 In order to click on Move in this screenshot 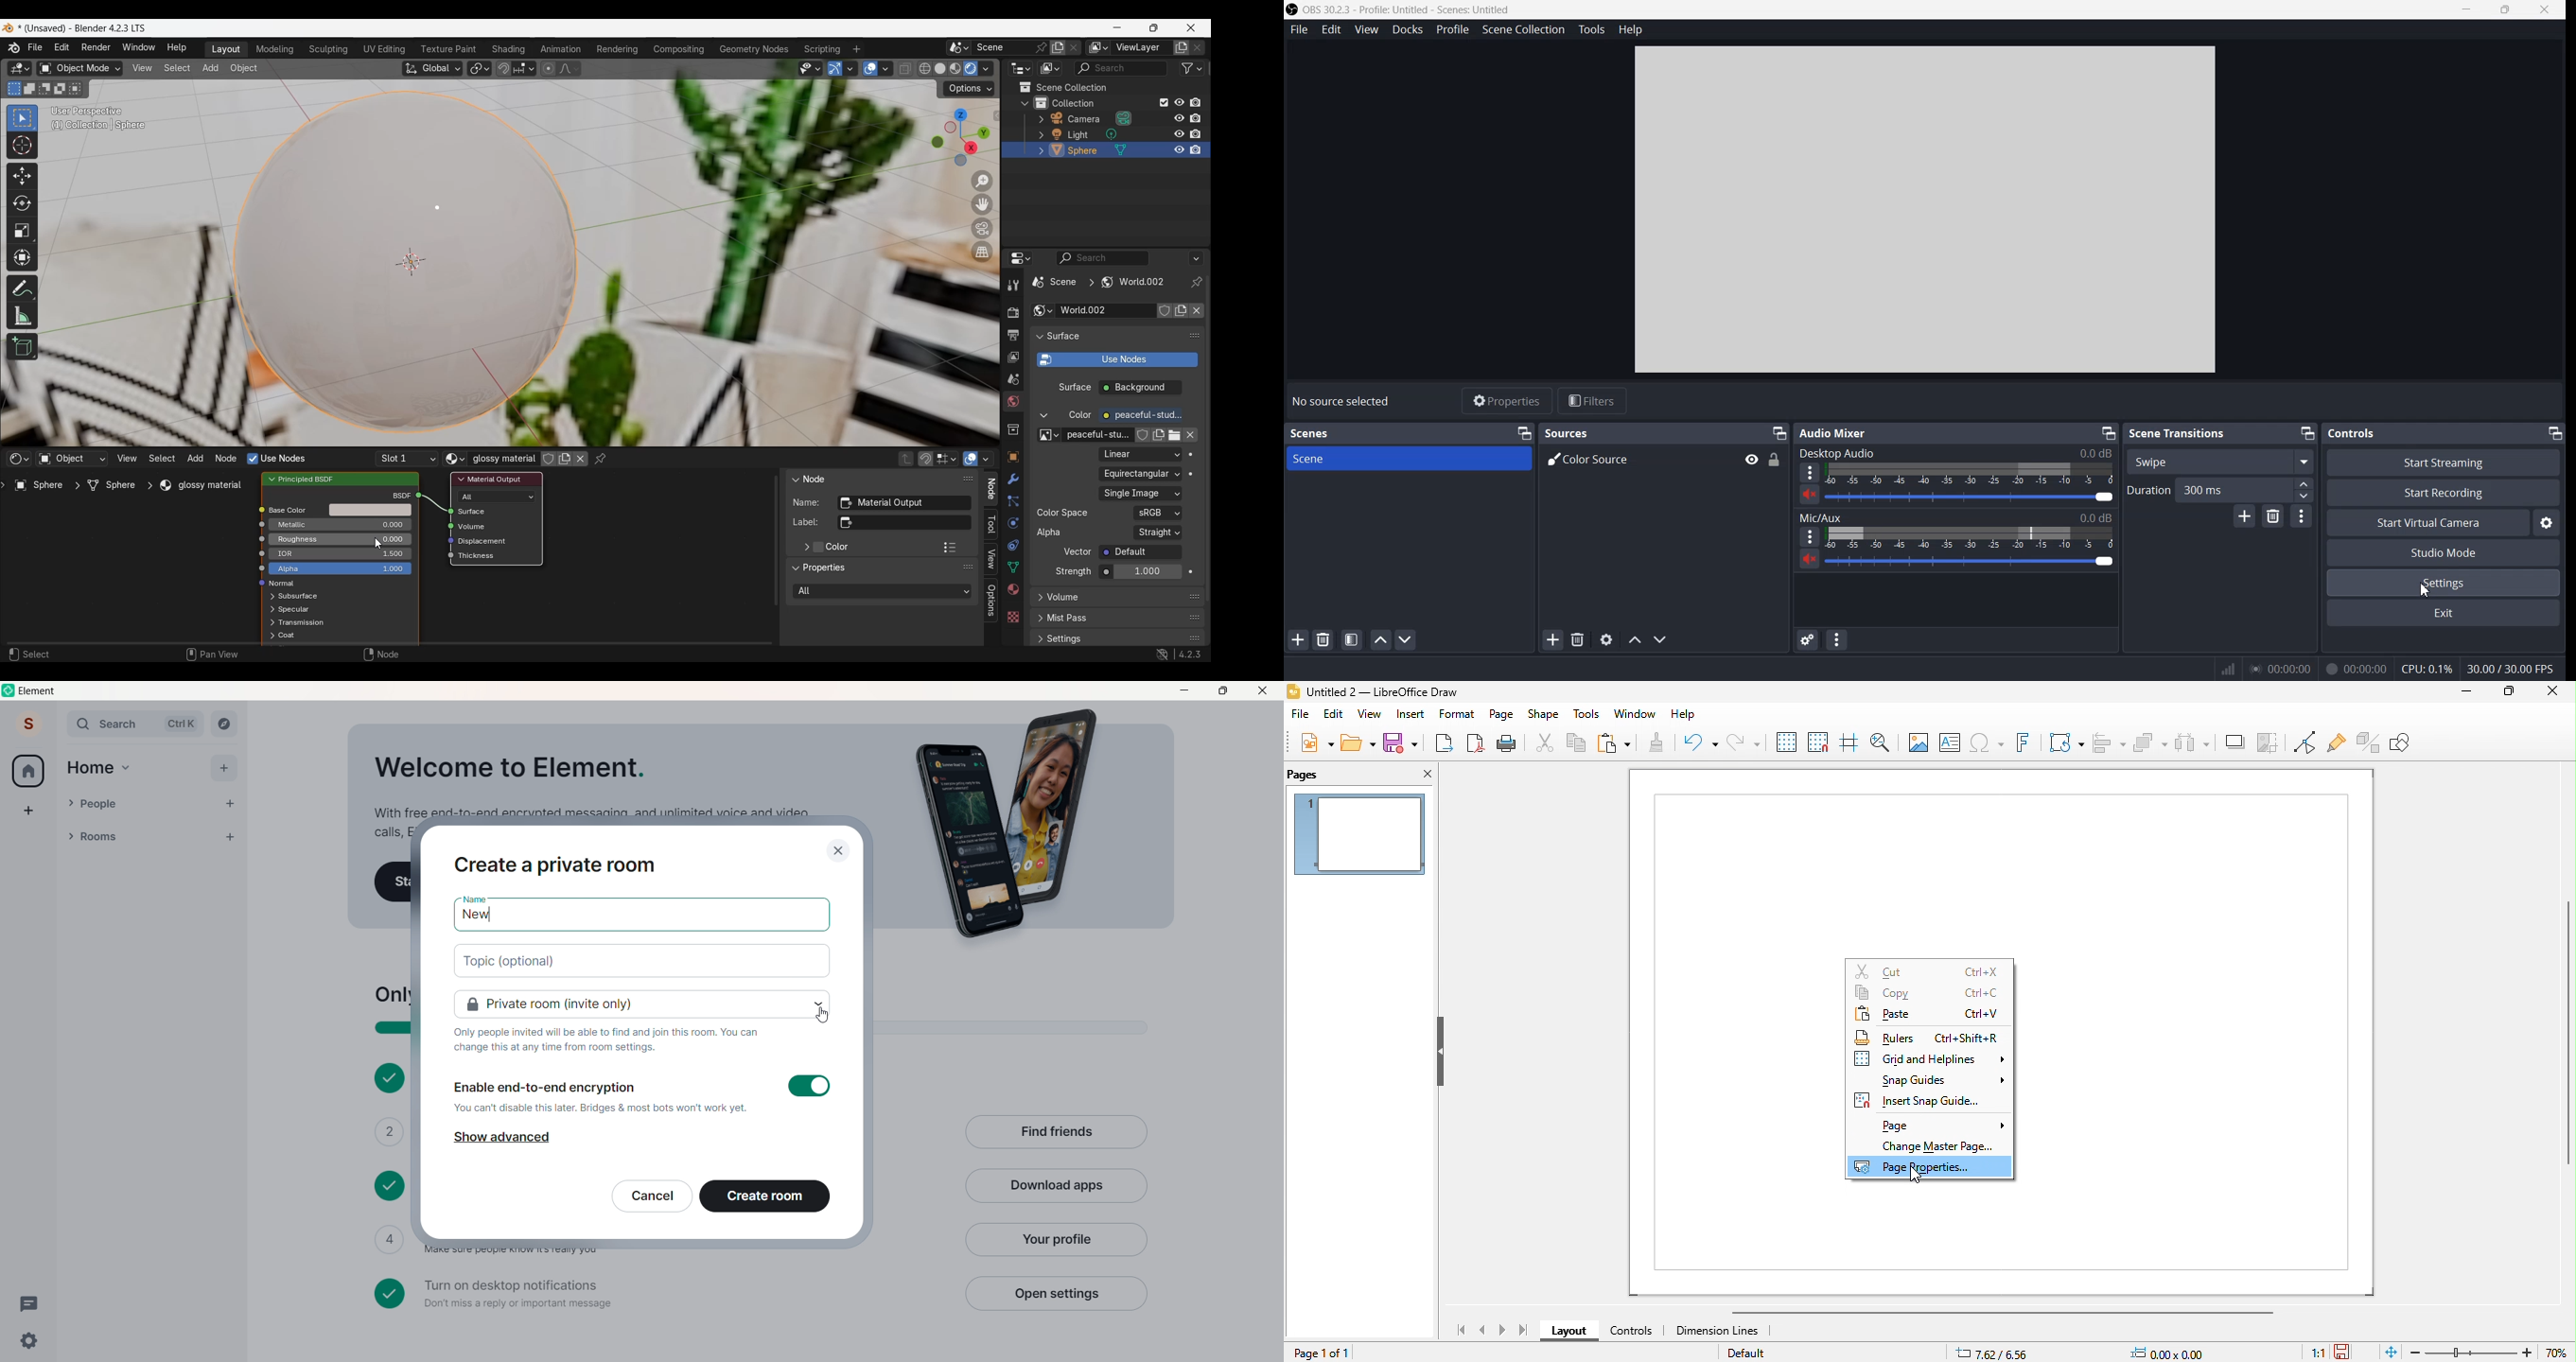, I will do `click(22, 177)`.